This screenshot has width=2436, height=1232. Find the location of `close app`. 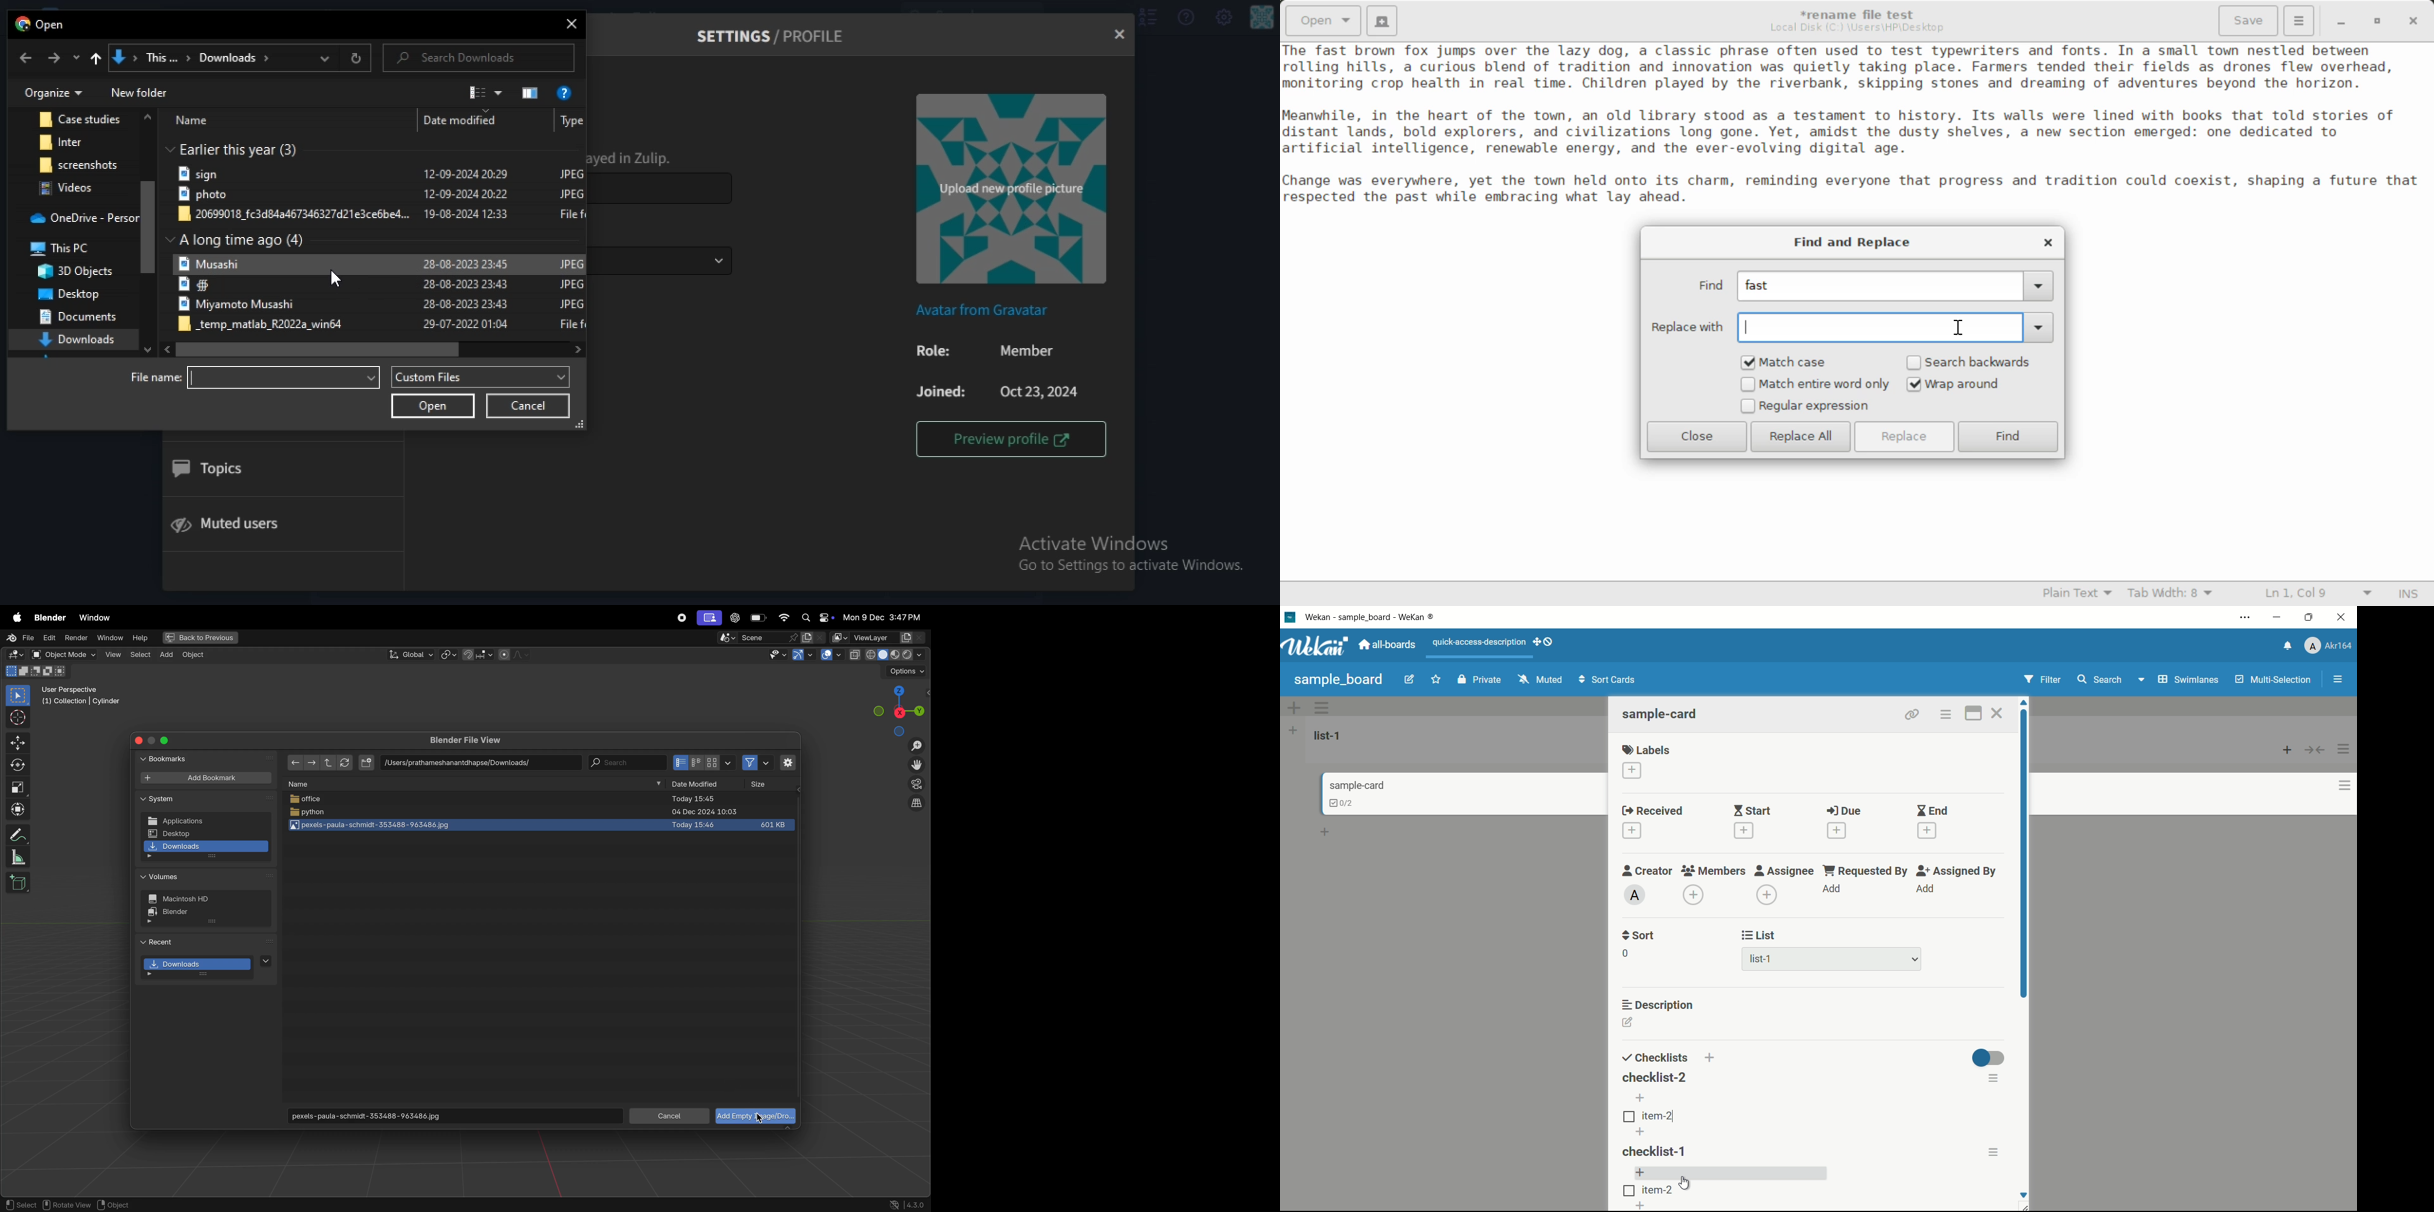

close app is located at coordinates (2344, 617).